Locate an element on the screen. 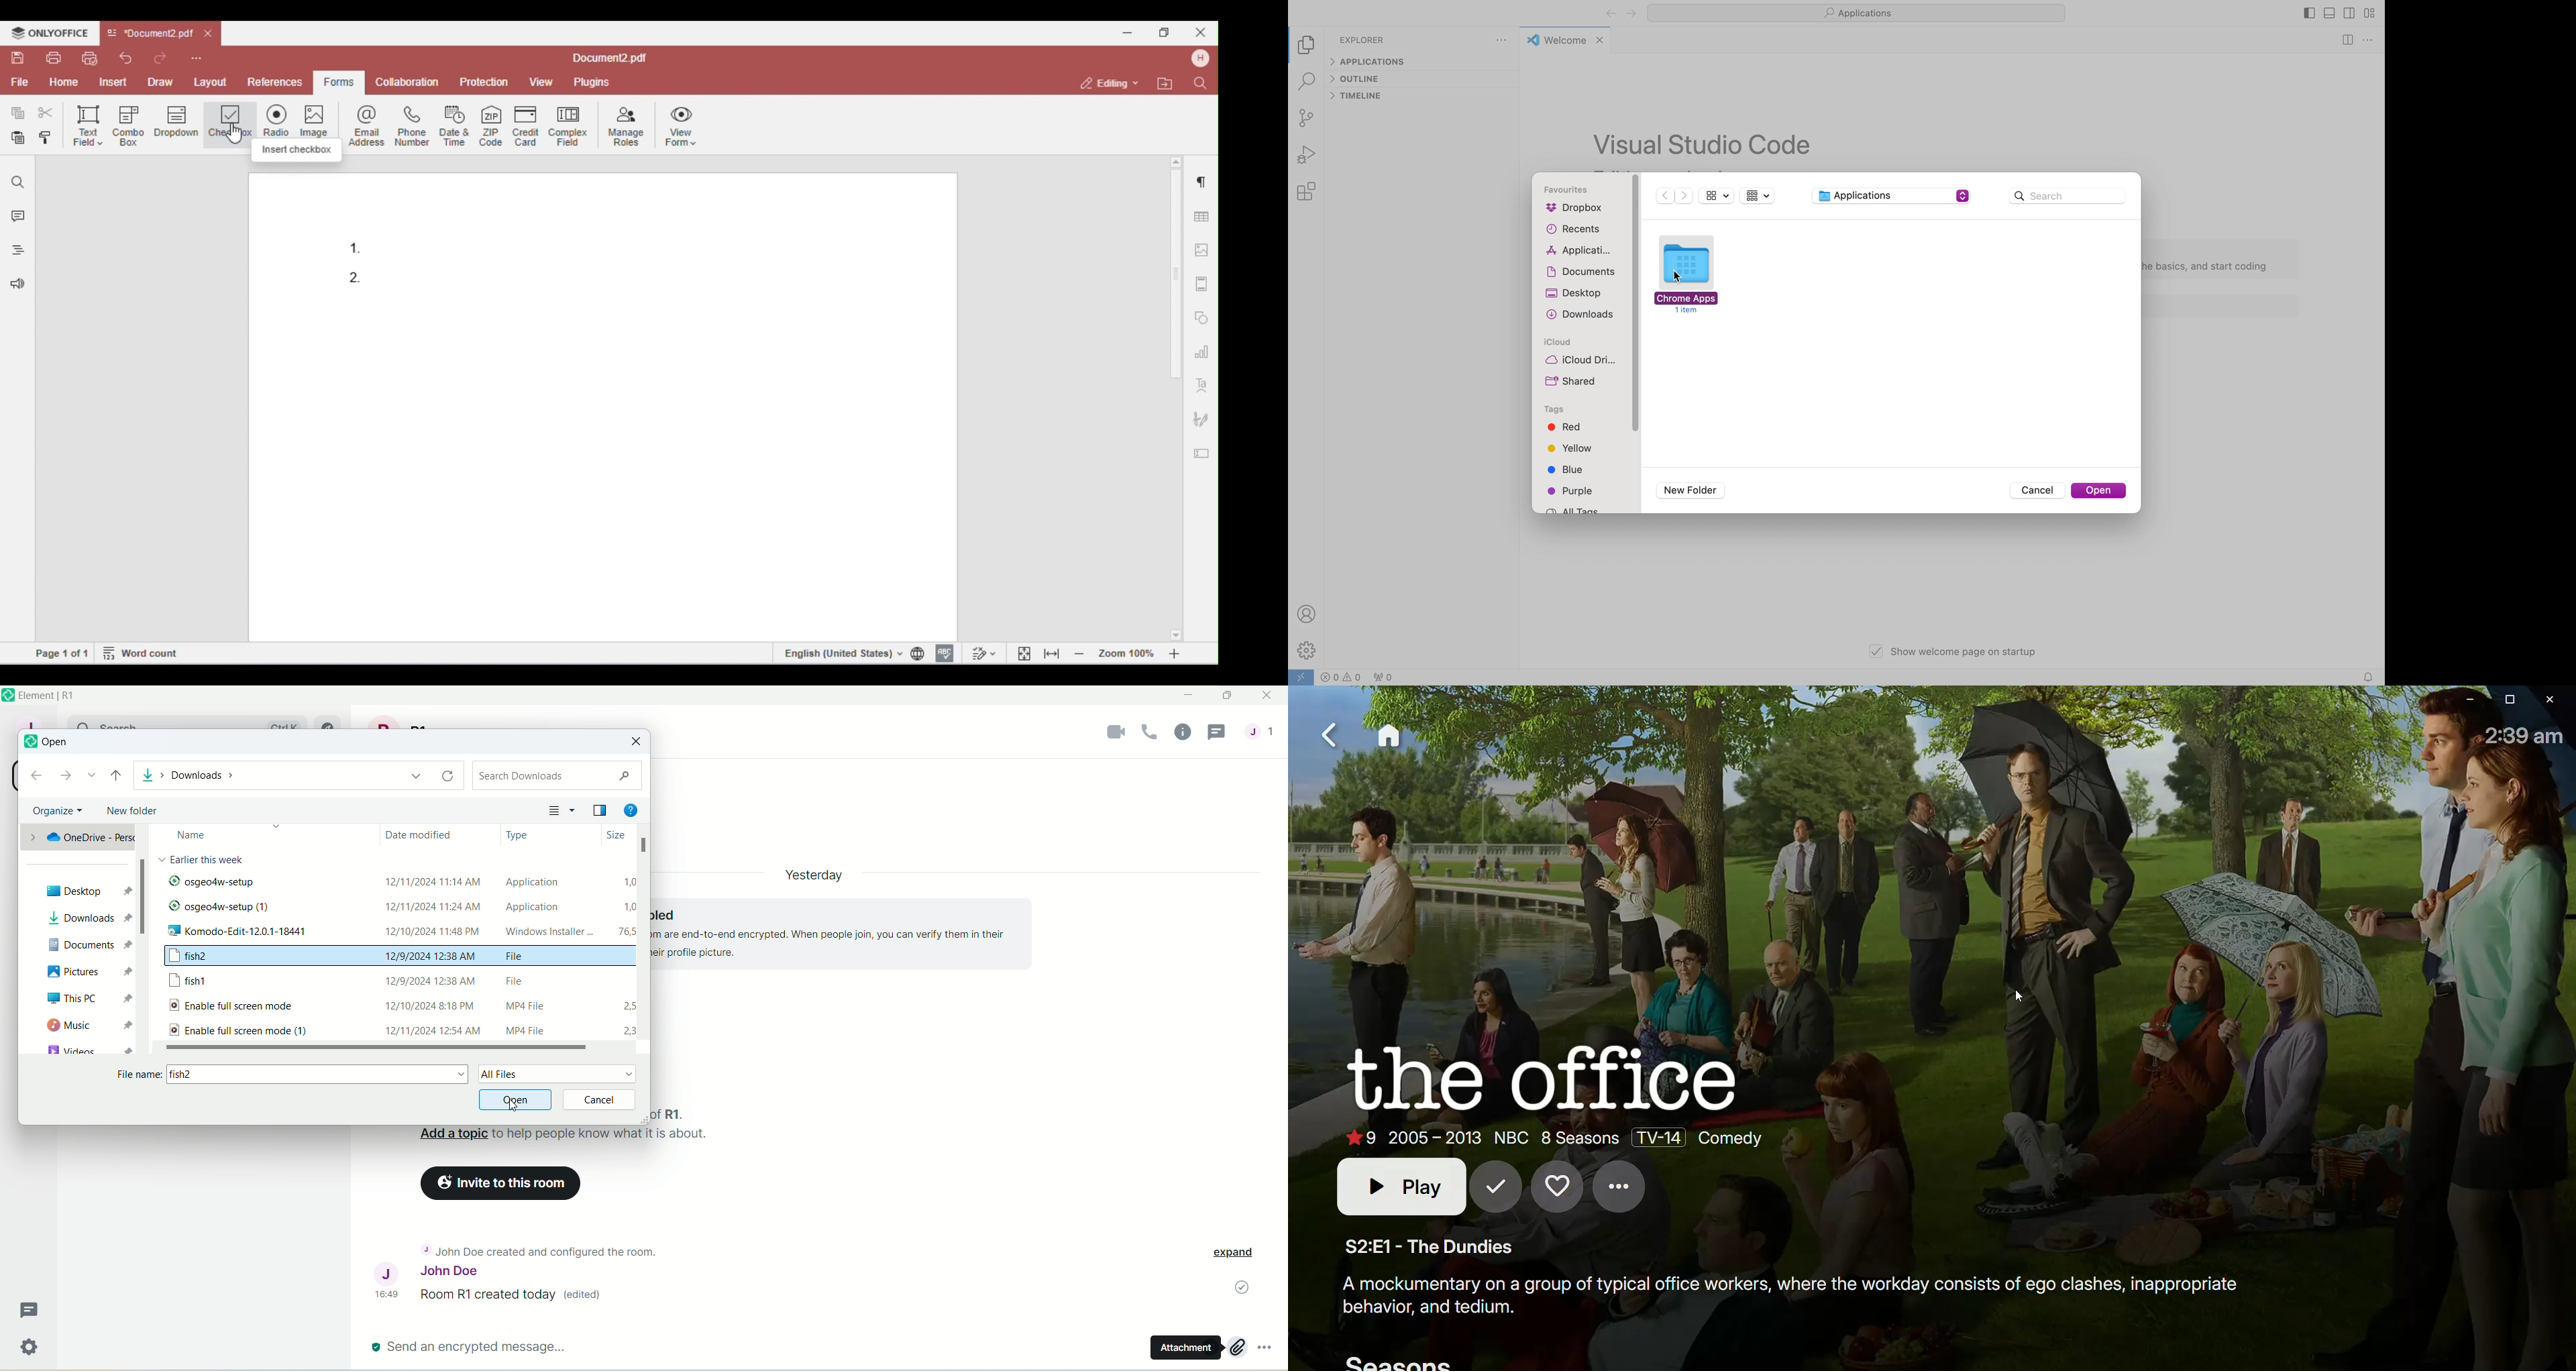 The height and width of the screenshot is (1372, 2576). room info is located at coordinates (1183, 732).